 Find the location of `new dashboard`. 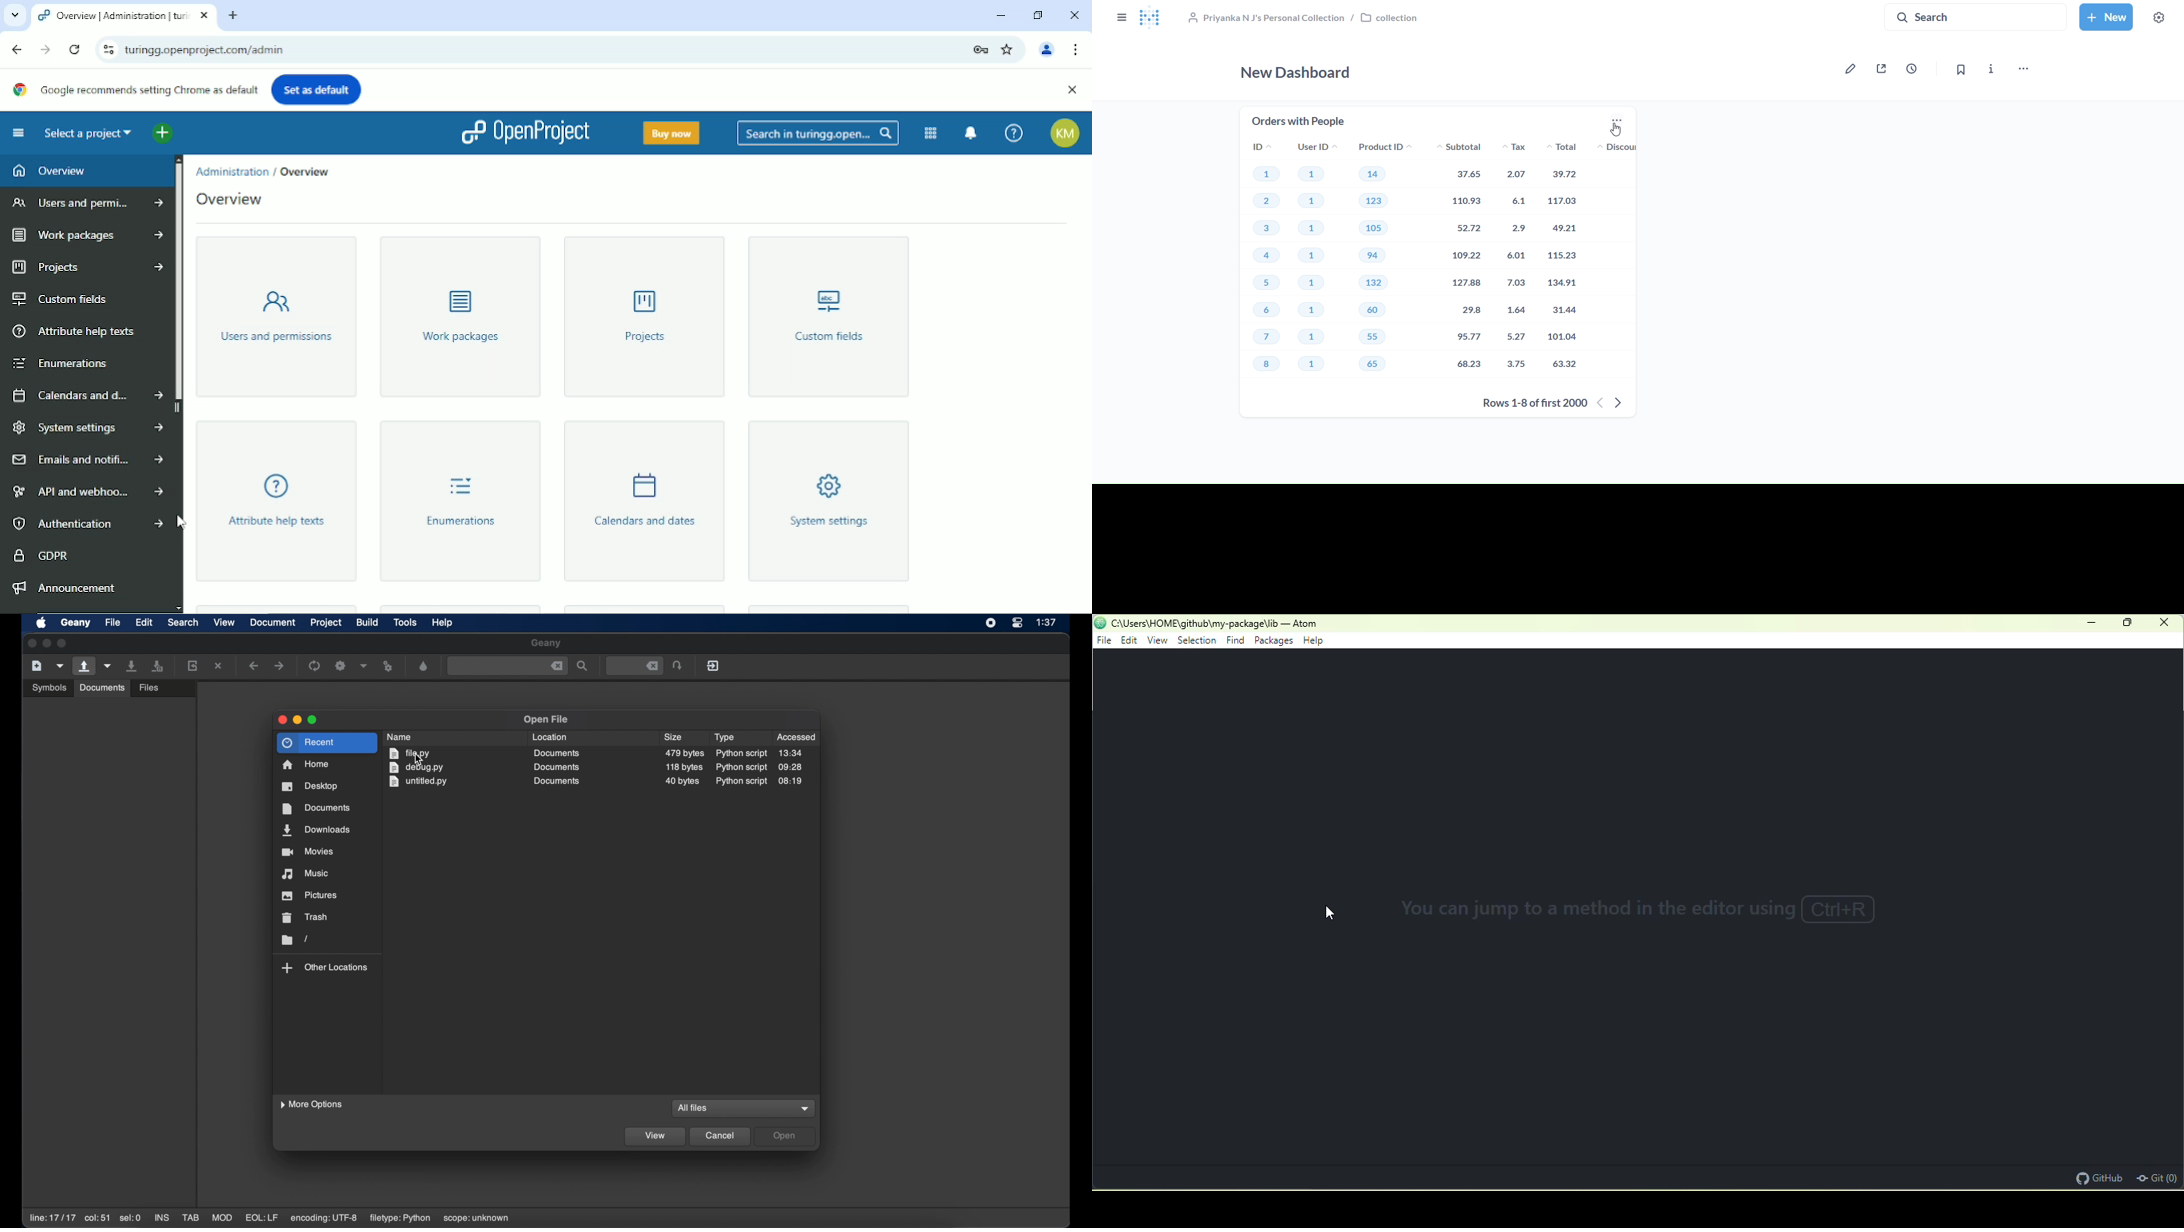

new dashboard is located at coordinates (1296, 72).